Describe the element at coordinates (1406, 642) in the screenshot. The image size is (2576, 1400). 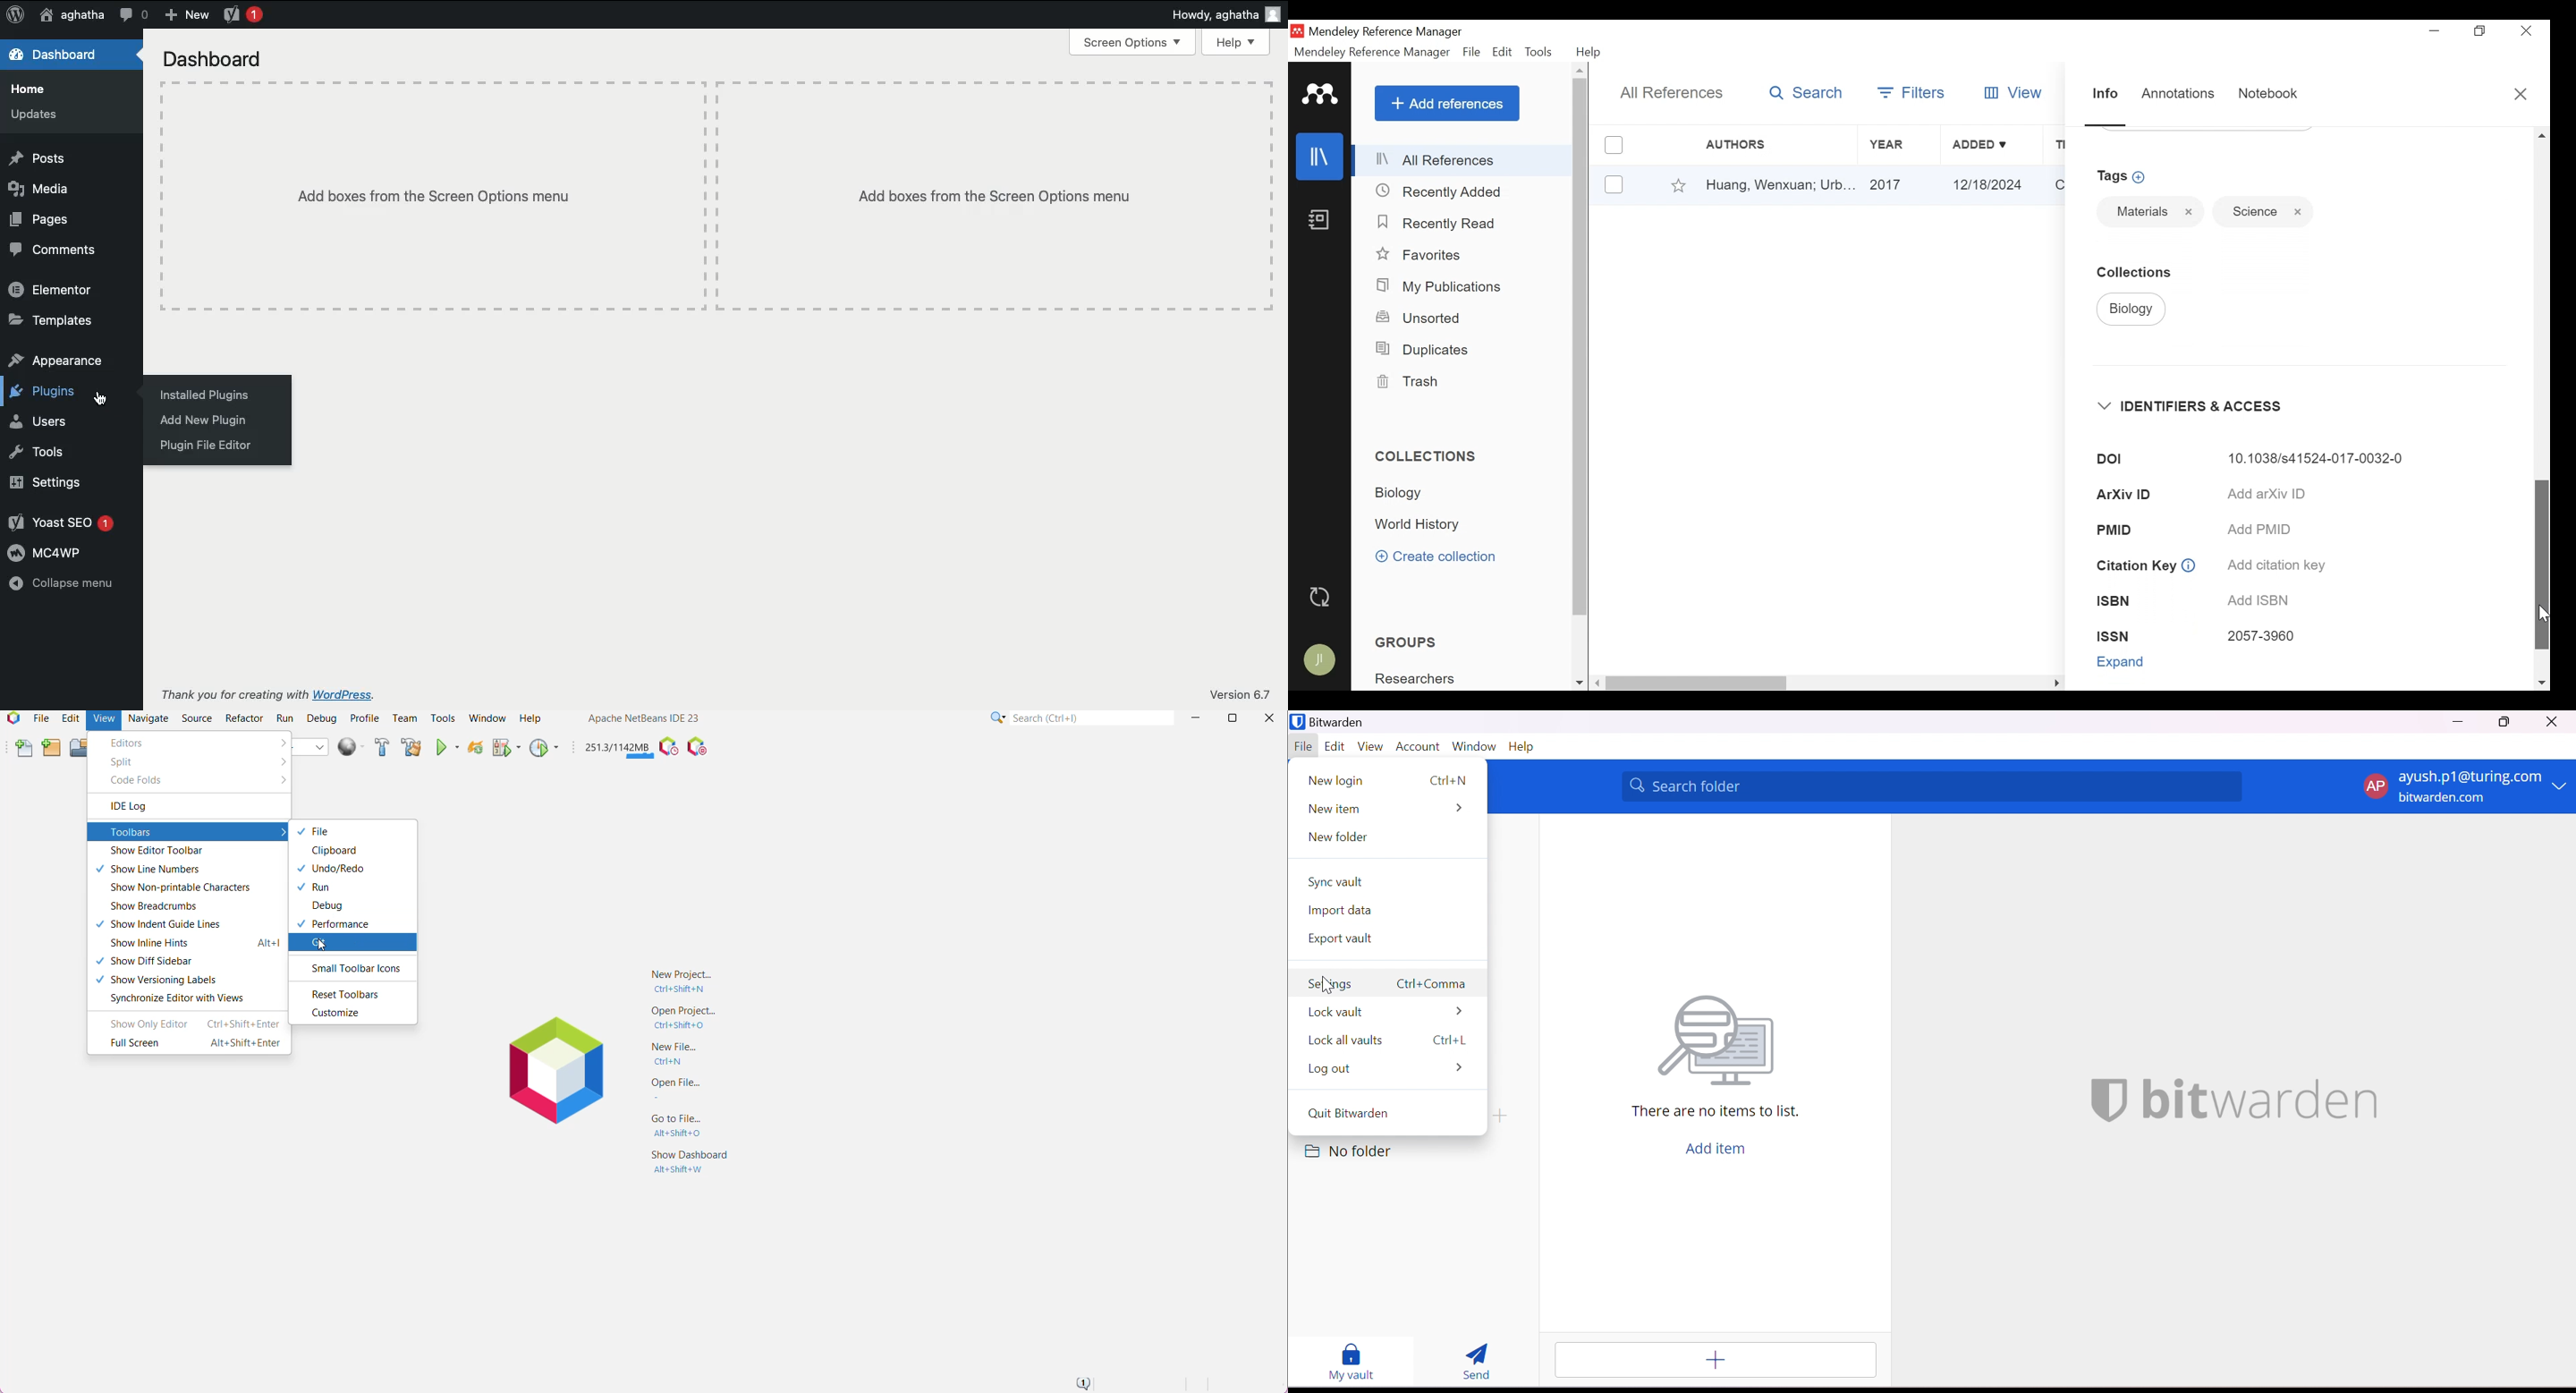
I see `Groups` at that location.